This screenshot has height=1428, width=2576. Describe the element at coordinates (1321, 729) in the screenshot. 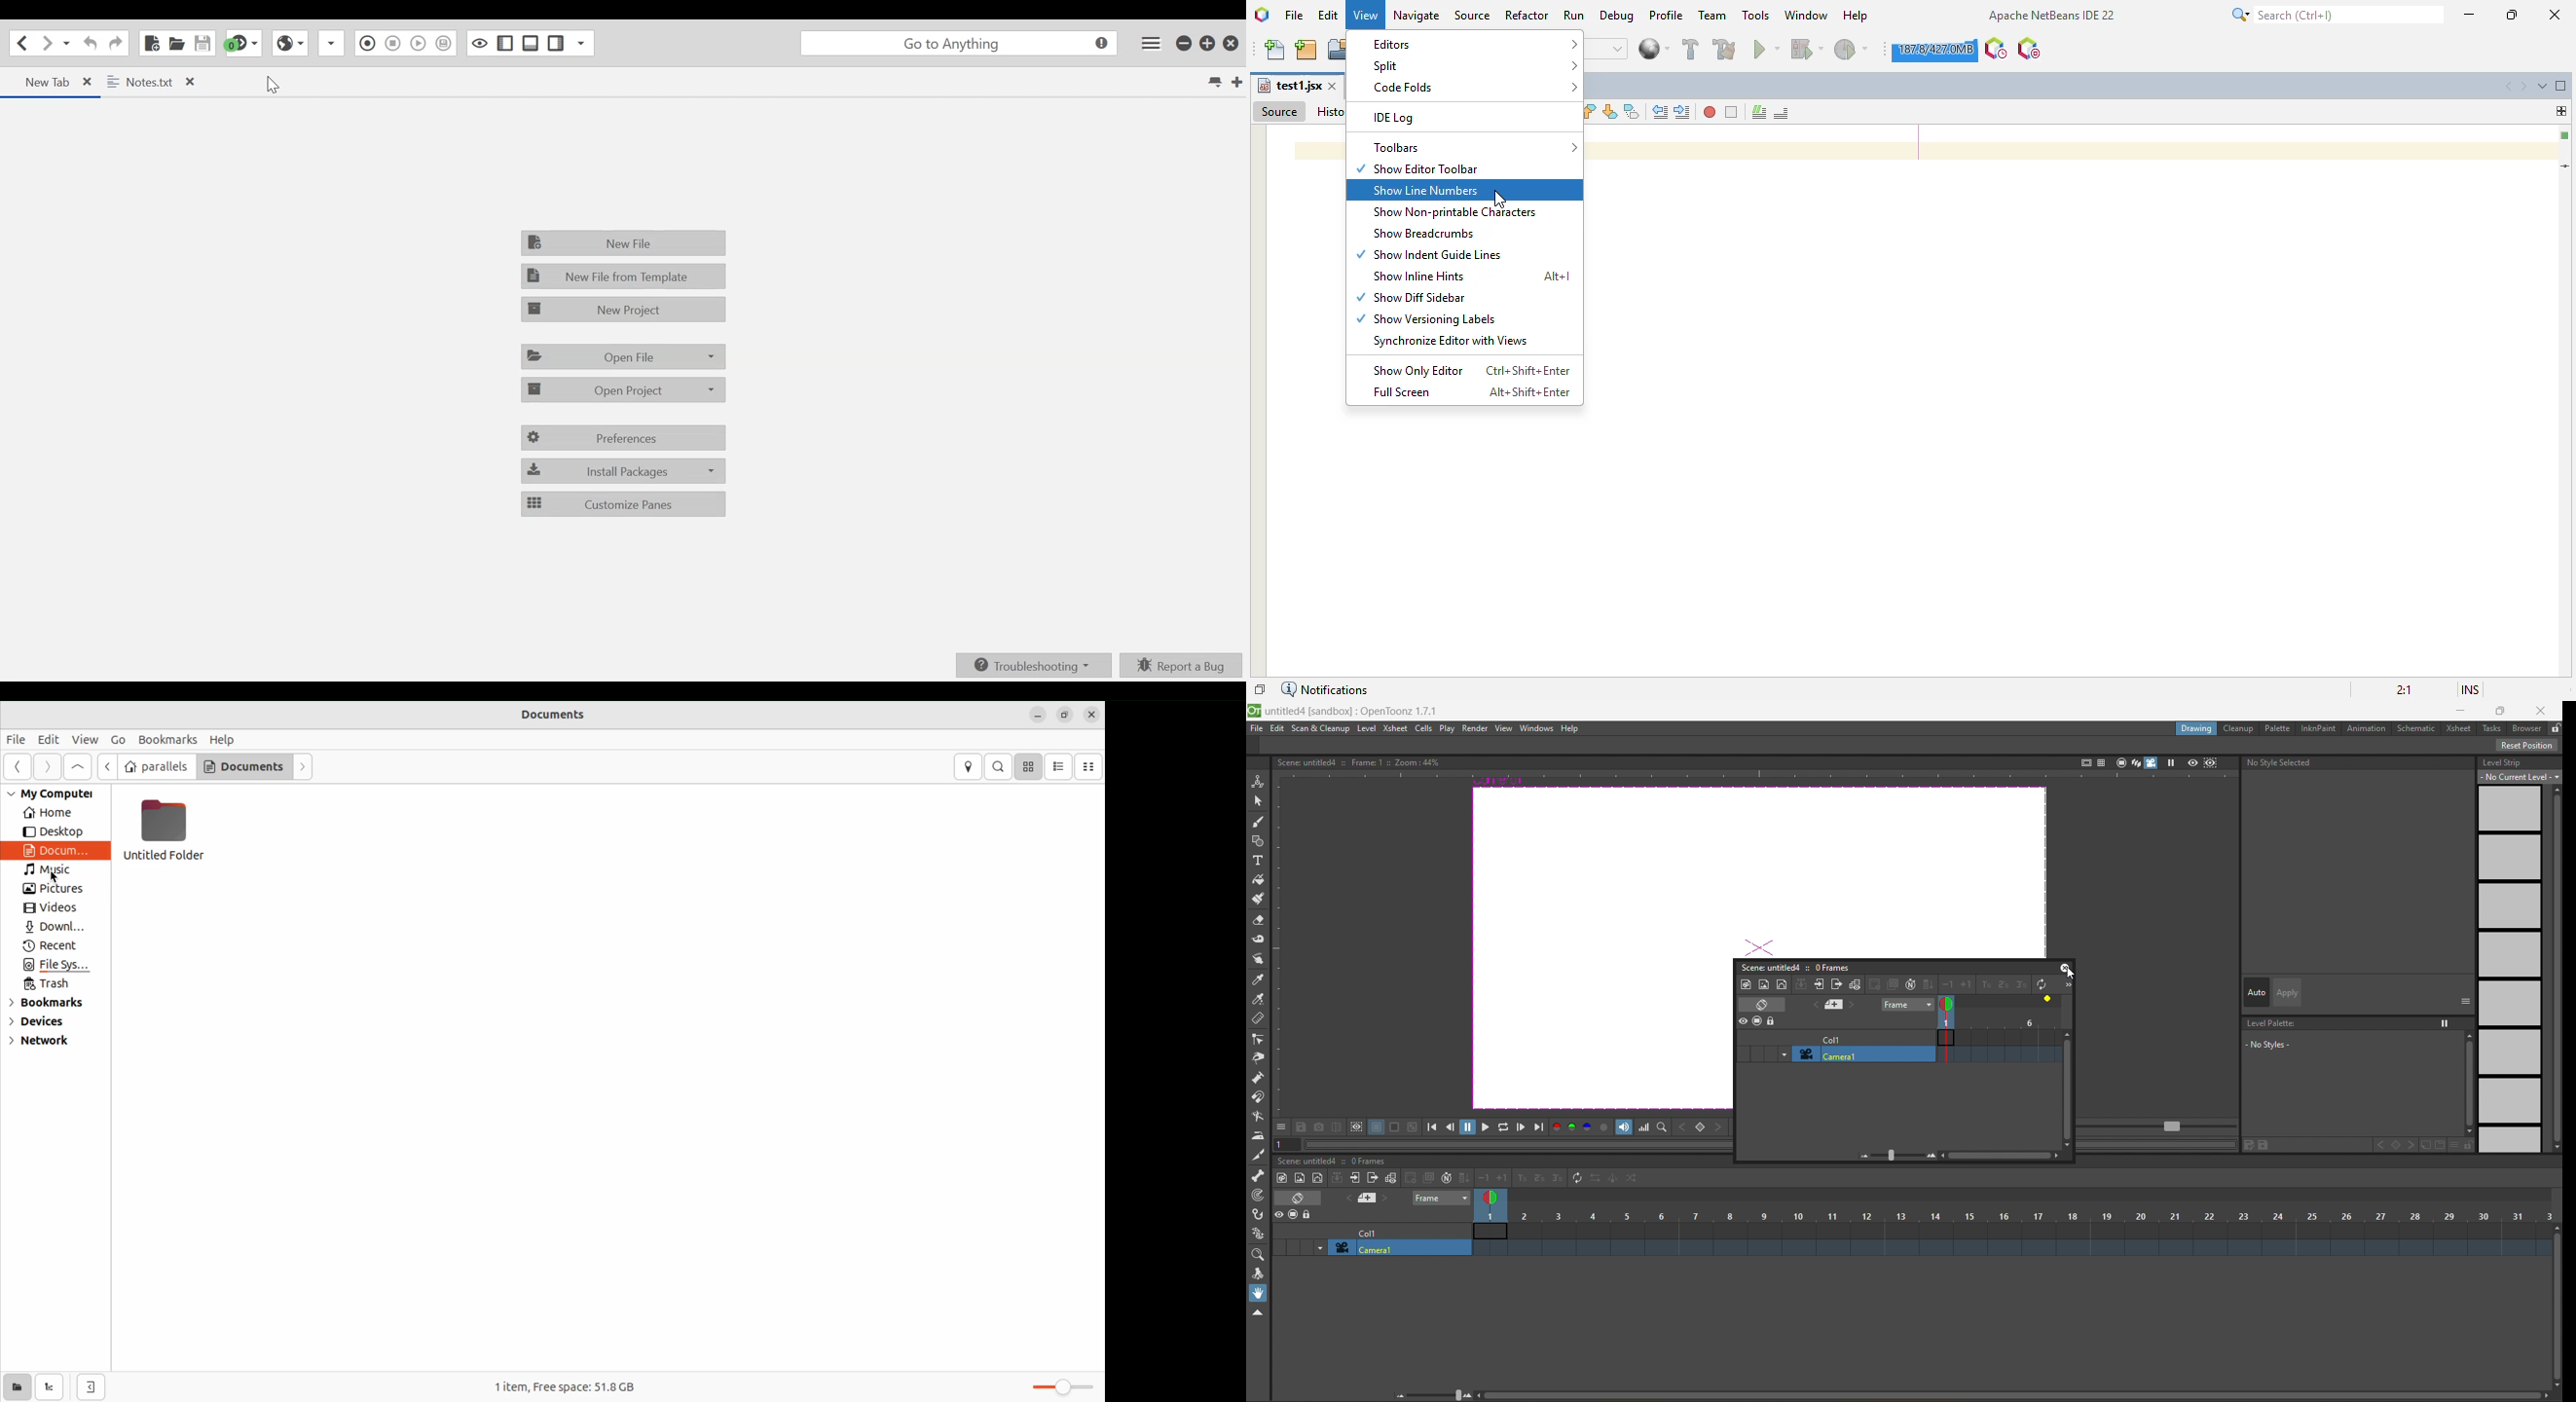

I see `scan & cleanup` at that location.